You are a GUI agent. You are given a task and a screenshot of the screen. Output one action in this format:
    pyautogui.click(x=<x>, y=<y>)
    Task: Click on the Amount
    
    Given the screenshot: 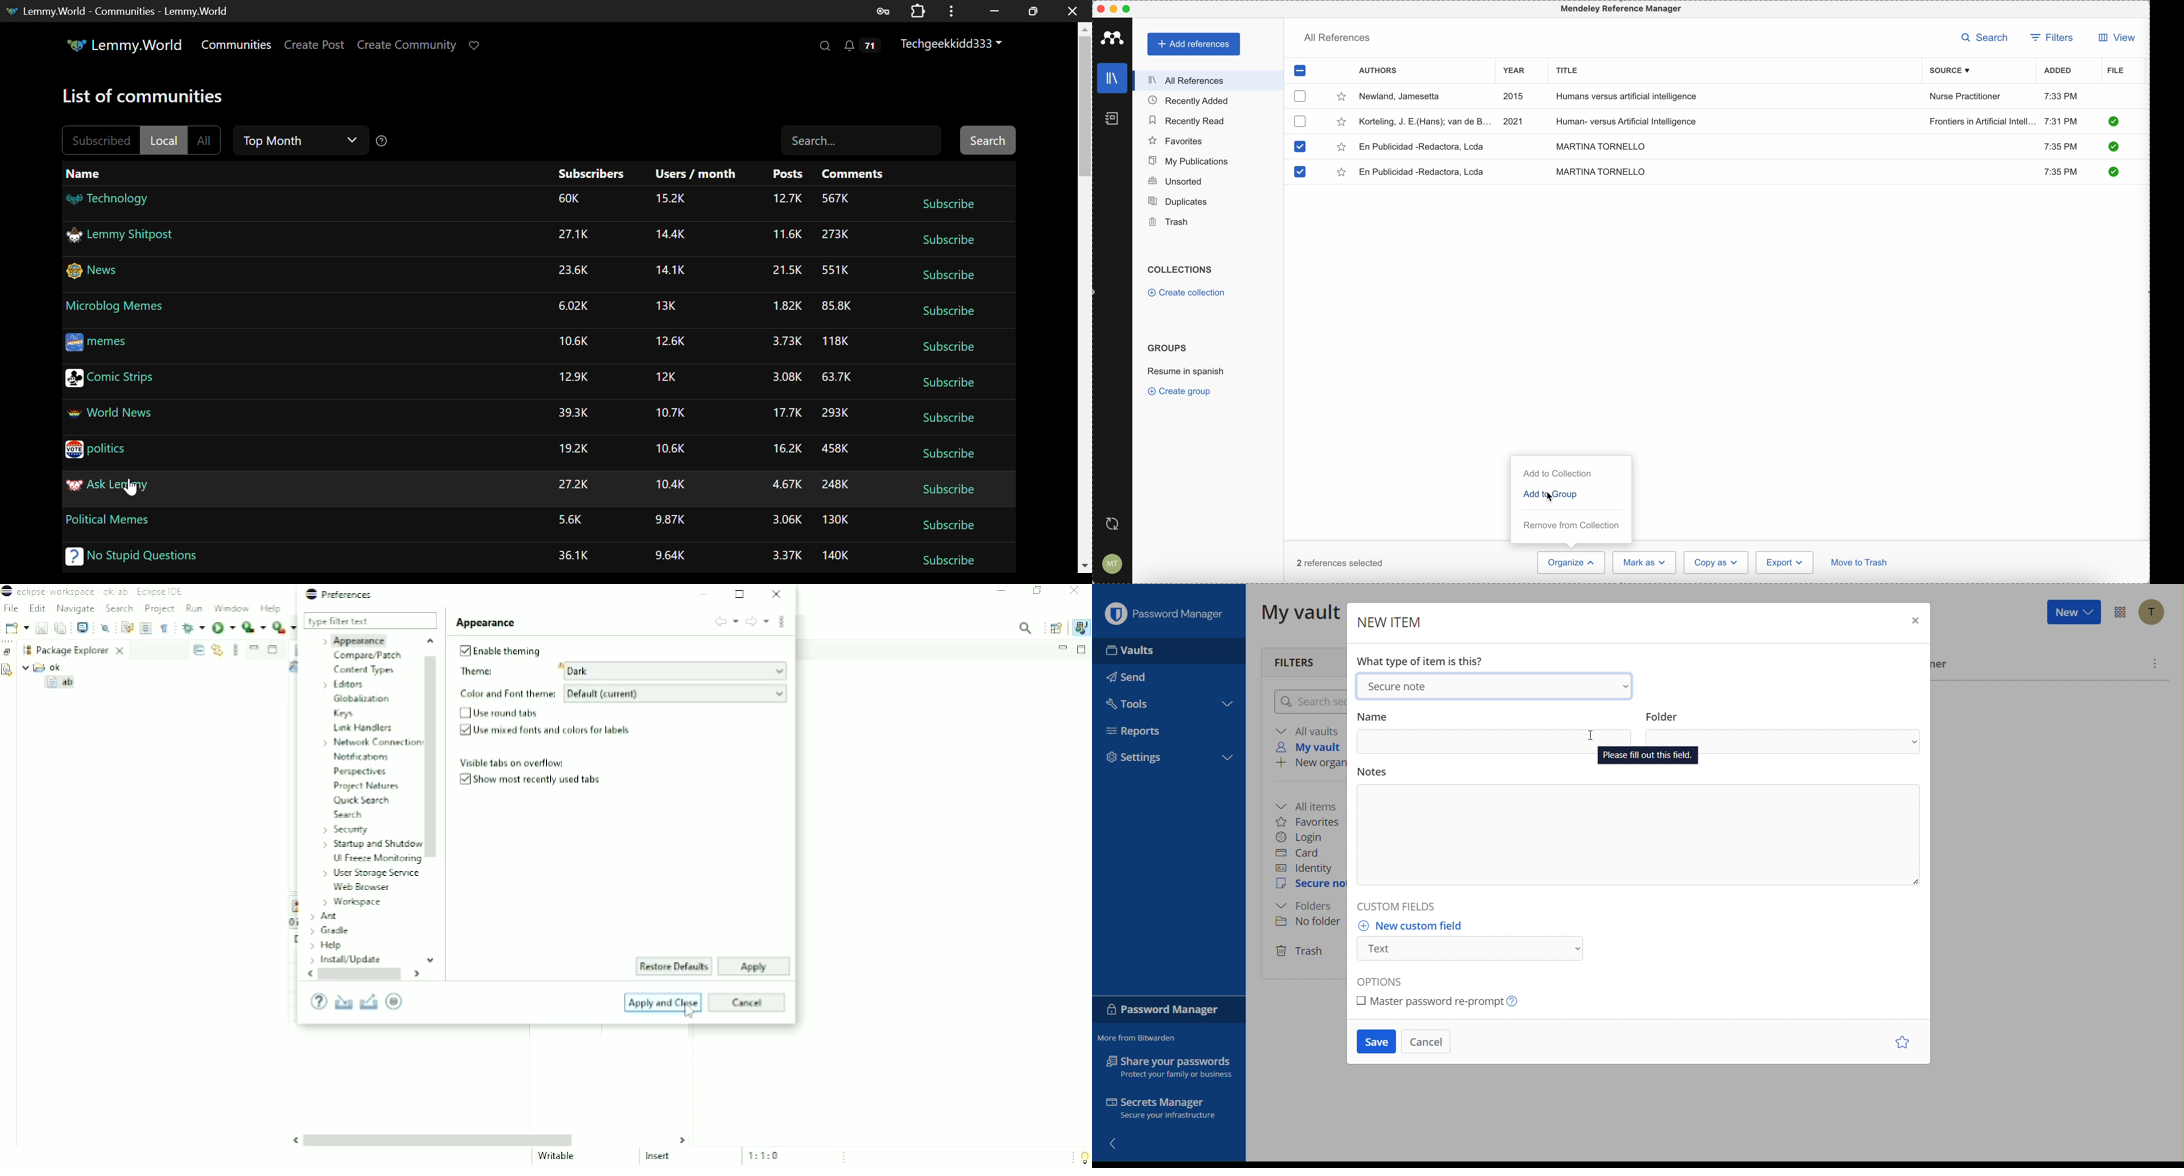 What is the action you would take?
    pyautogui.click(x=785, y=378)
    